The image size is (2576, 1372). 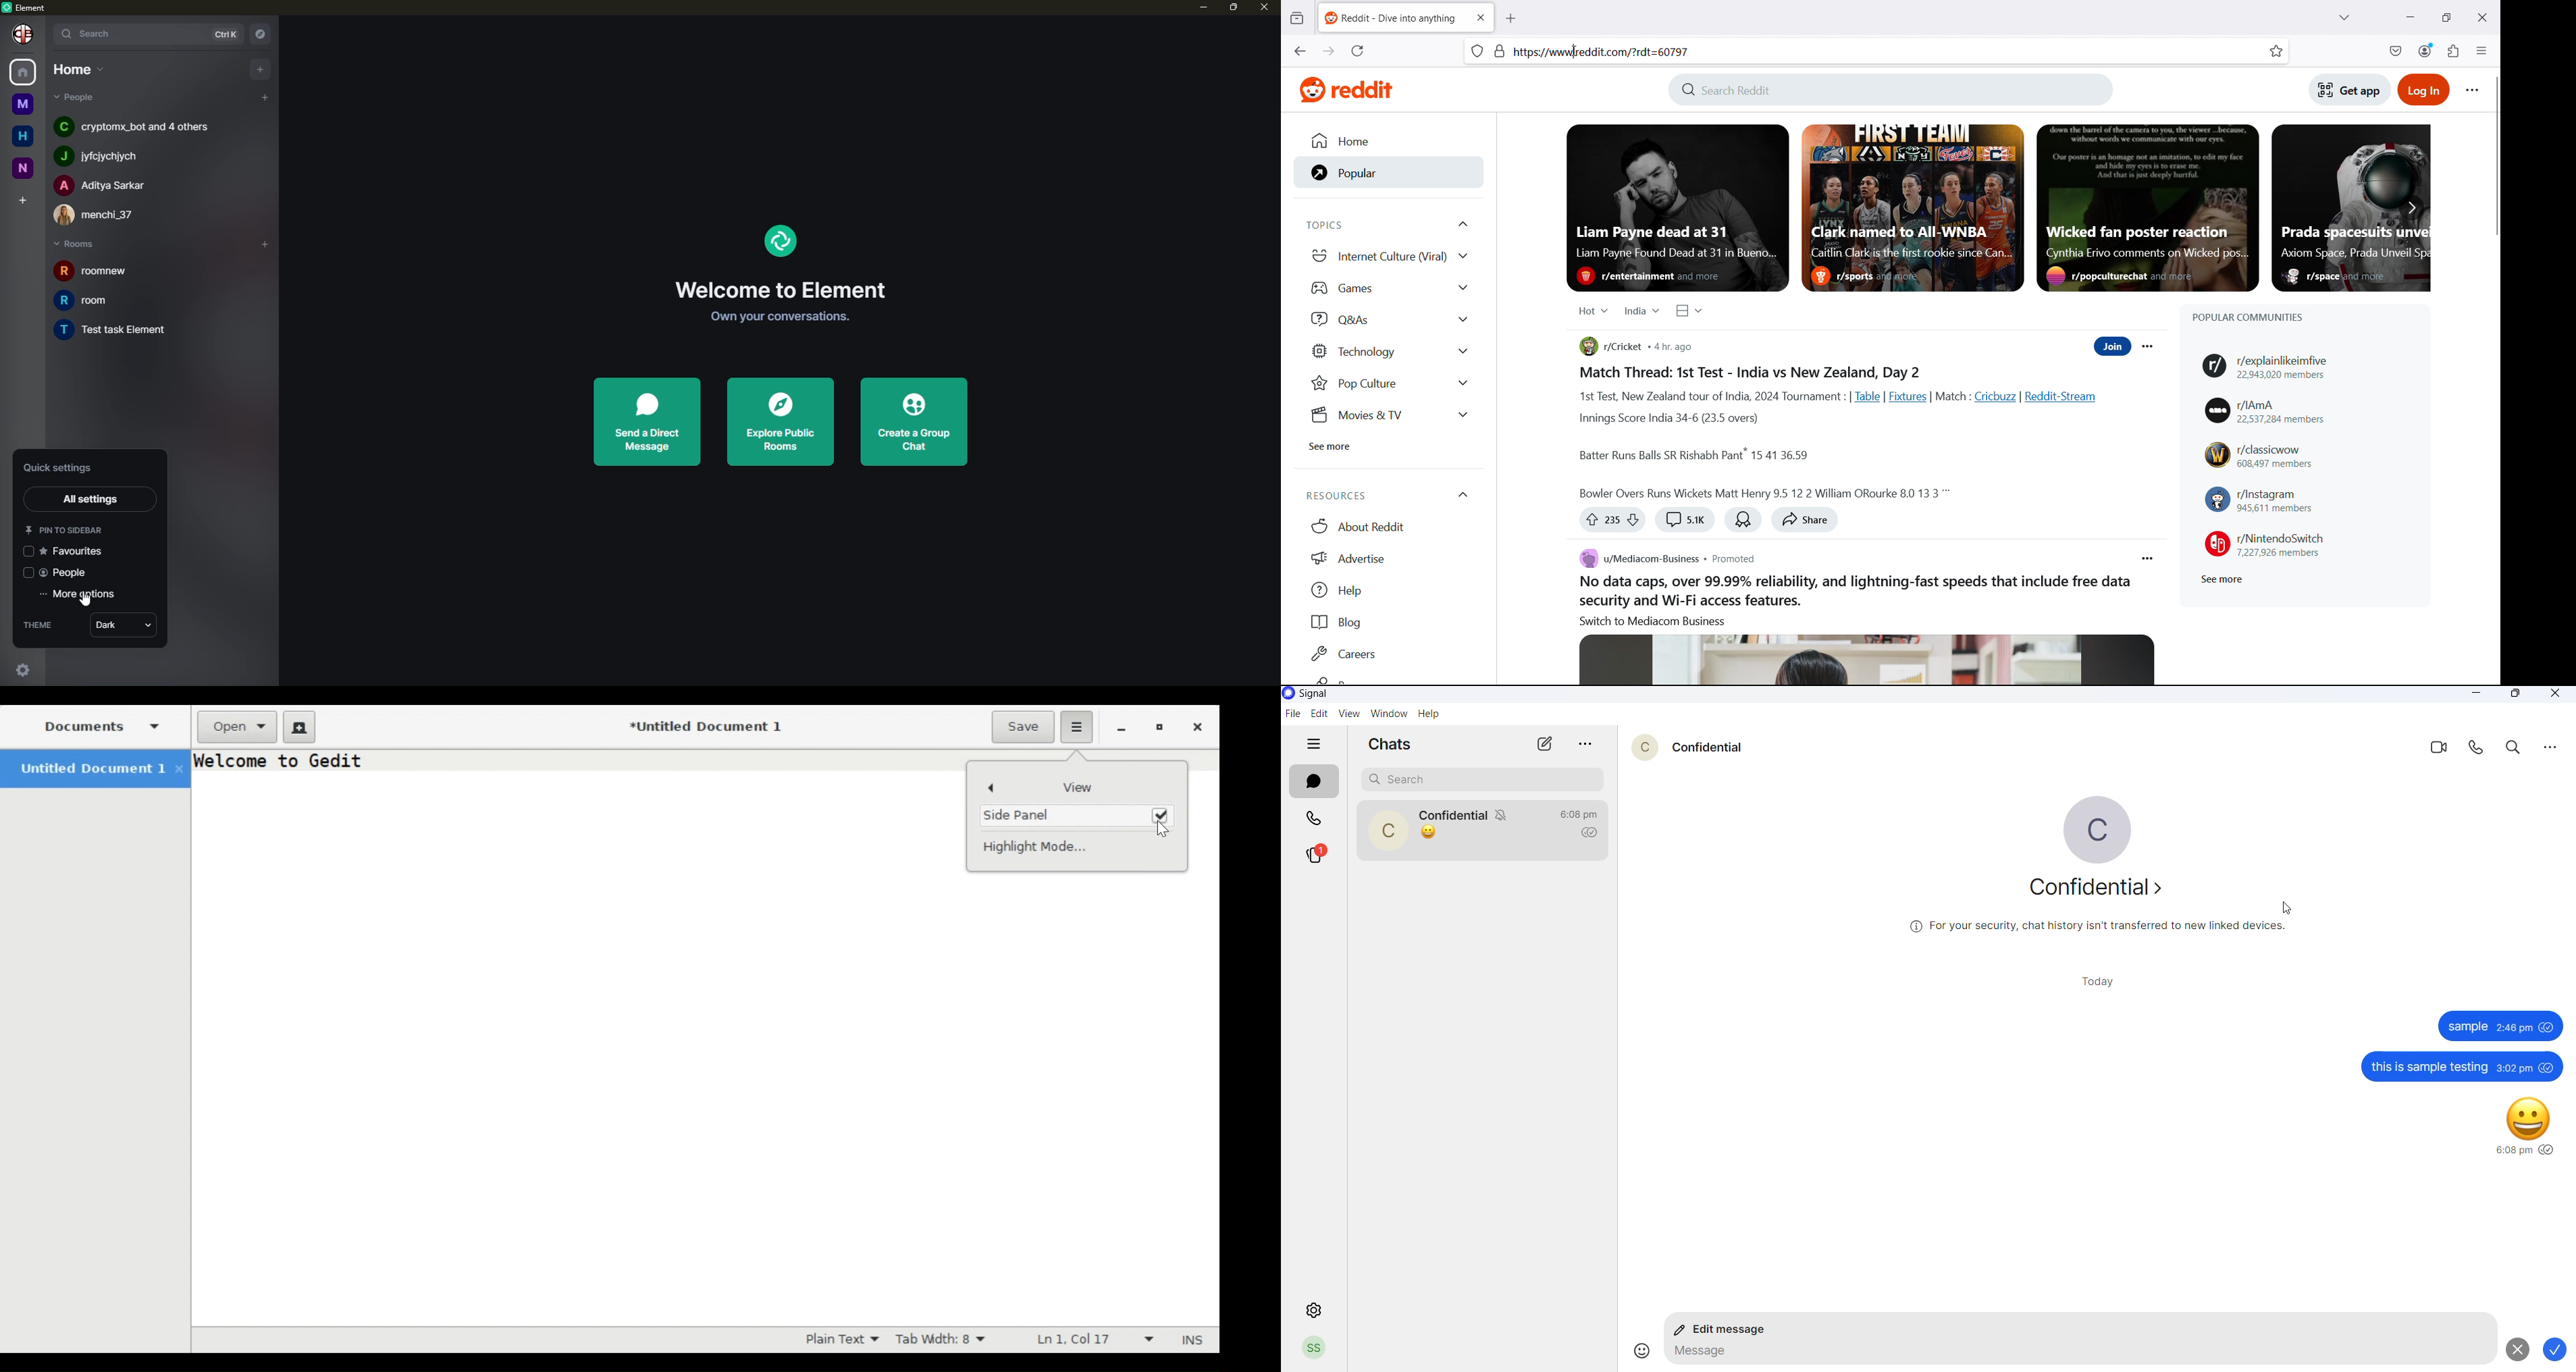 What do you see at coordinates (66, 573) in the screenshot?
I see `people` at bounding box center [66, 573].